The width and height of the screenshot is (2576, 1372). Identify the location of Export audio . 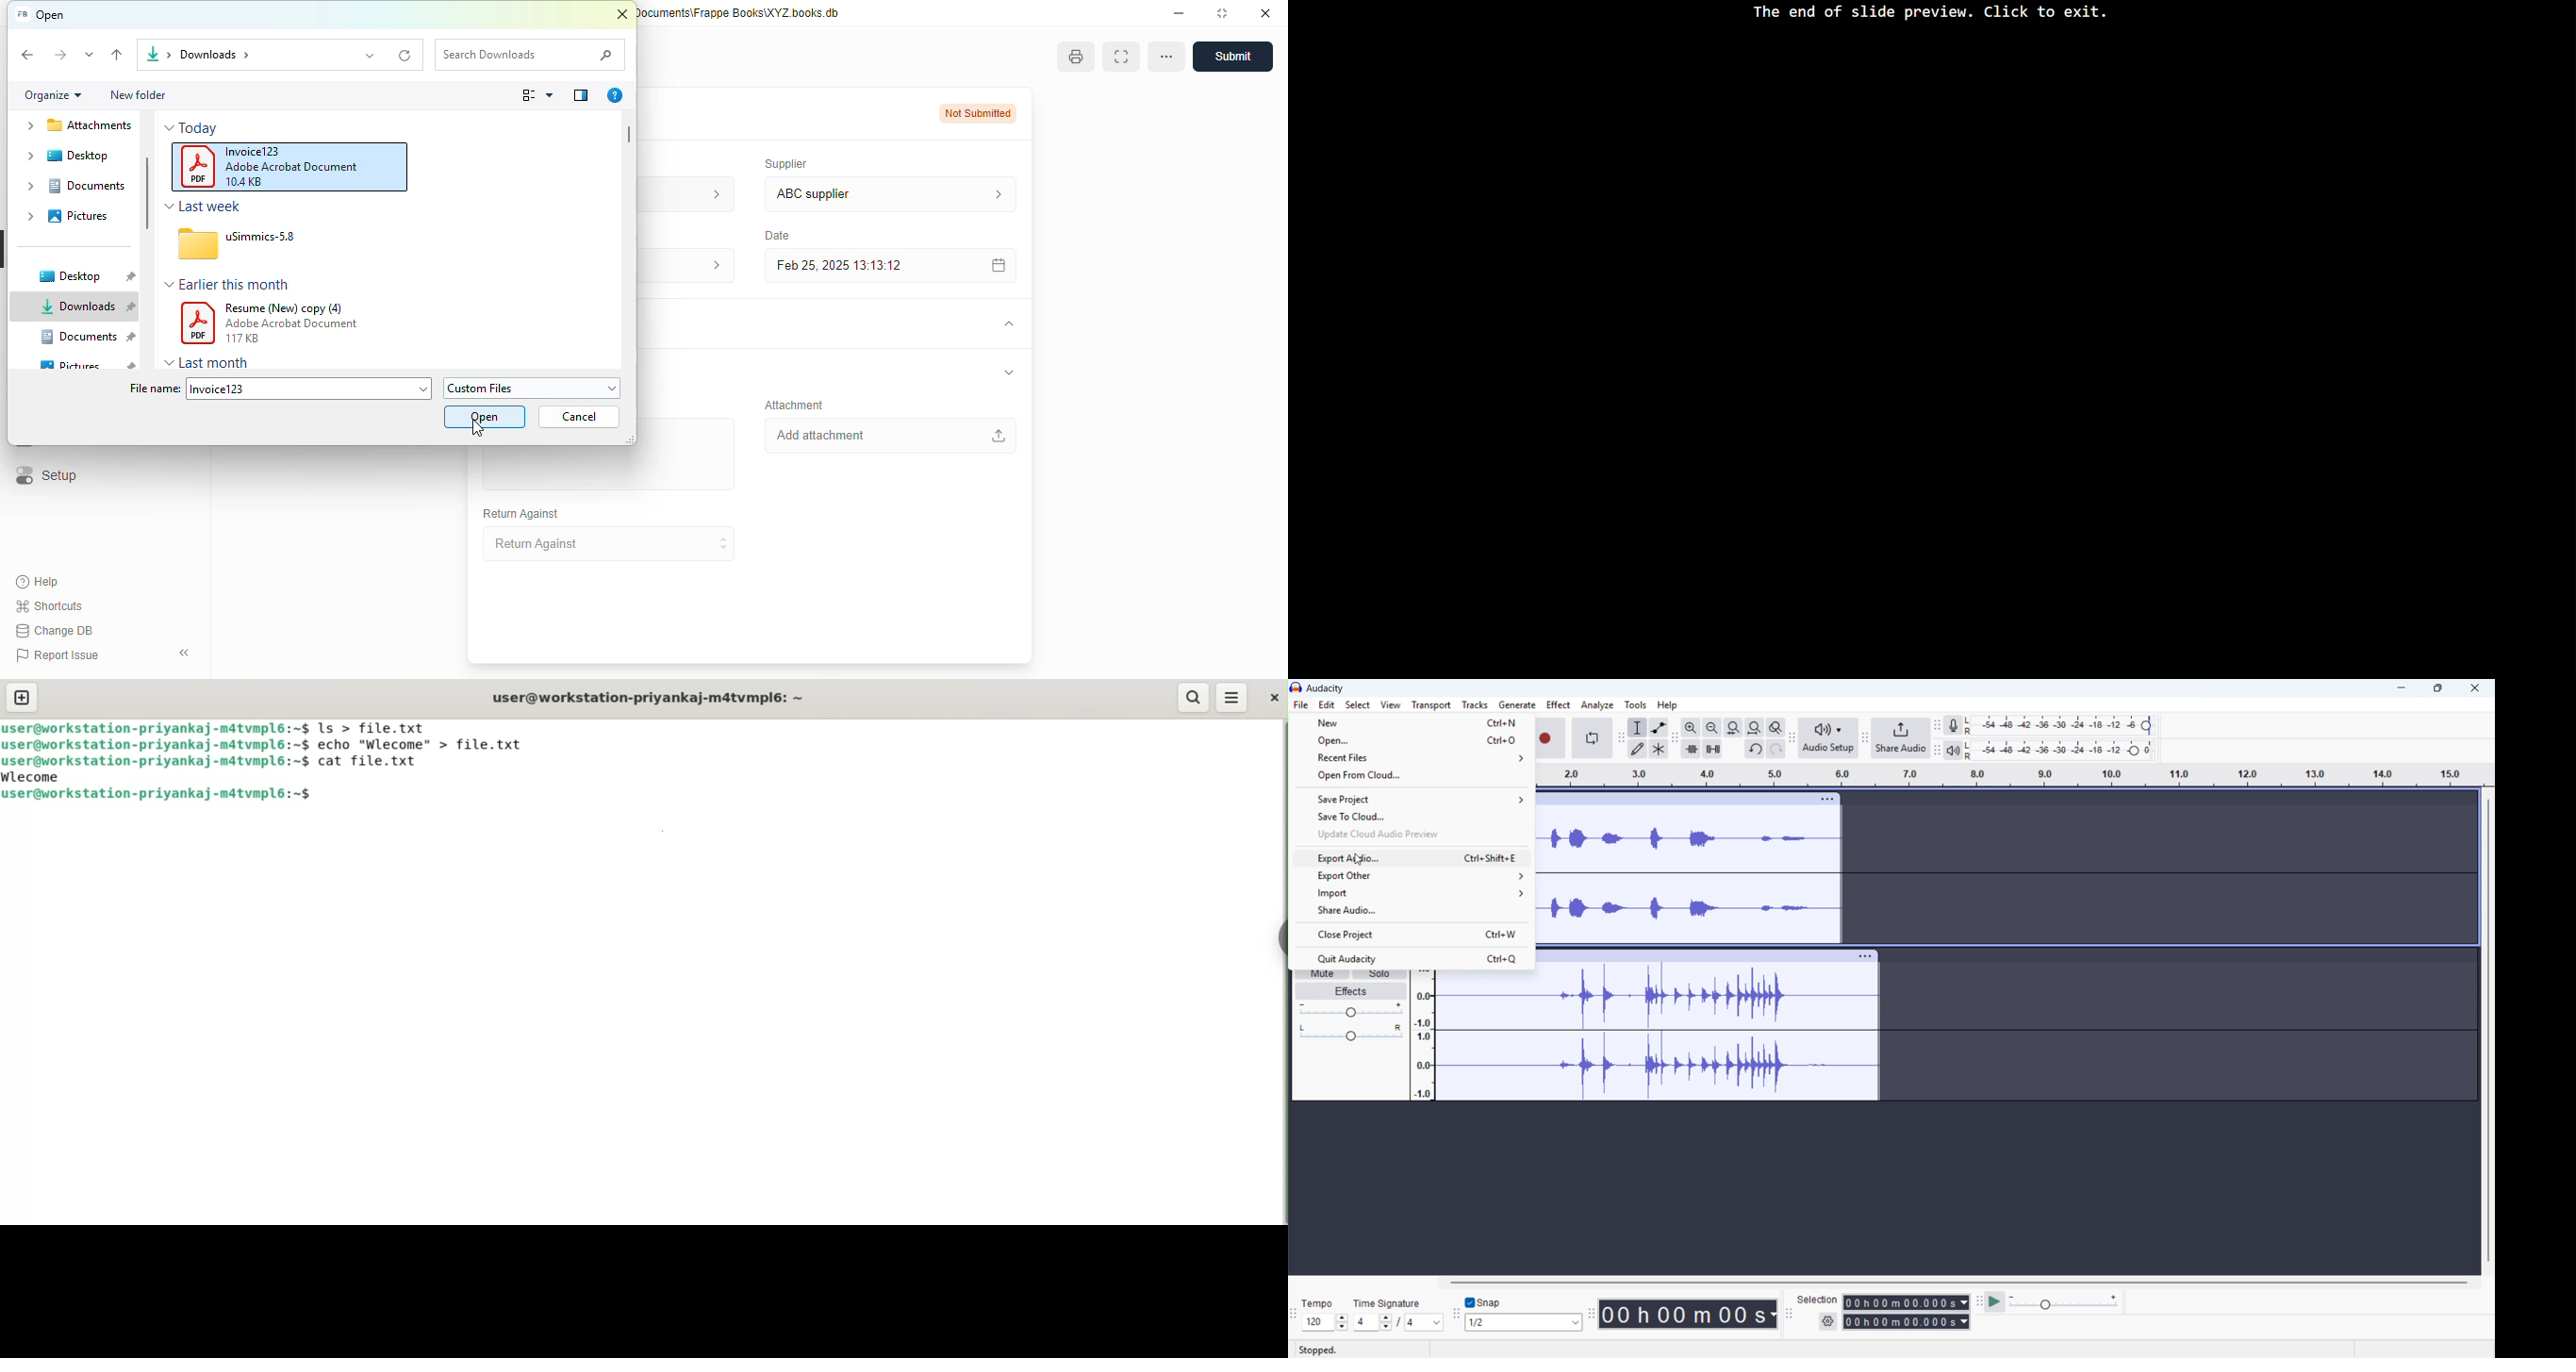
(1411, 859).